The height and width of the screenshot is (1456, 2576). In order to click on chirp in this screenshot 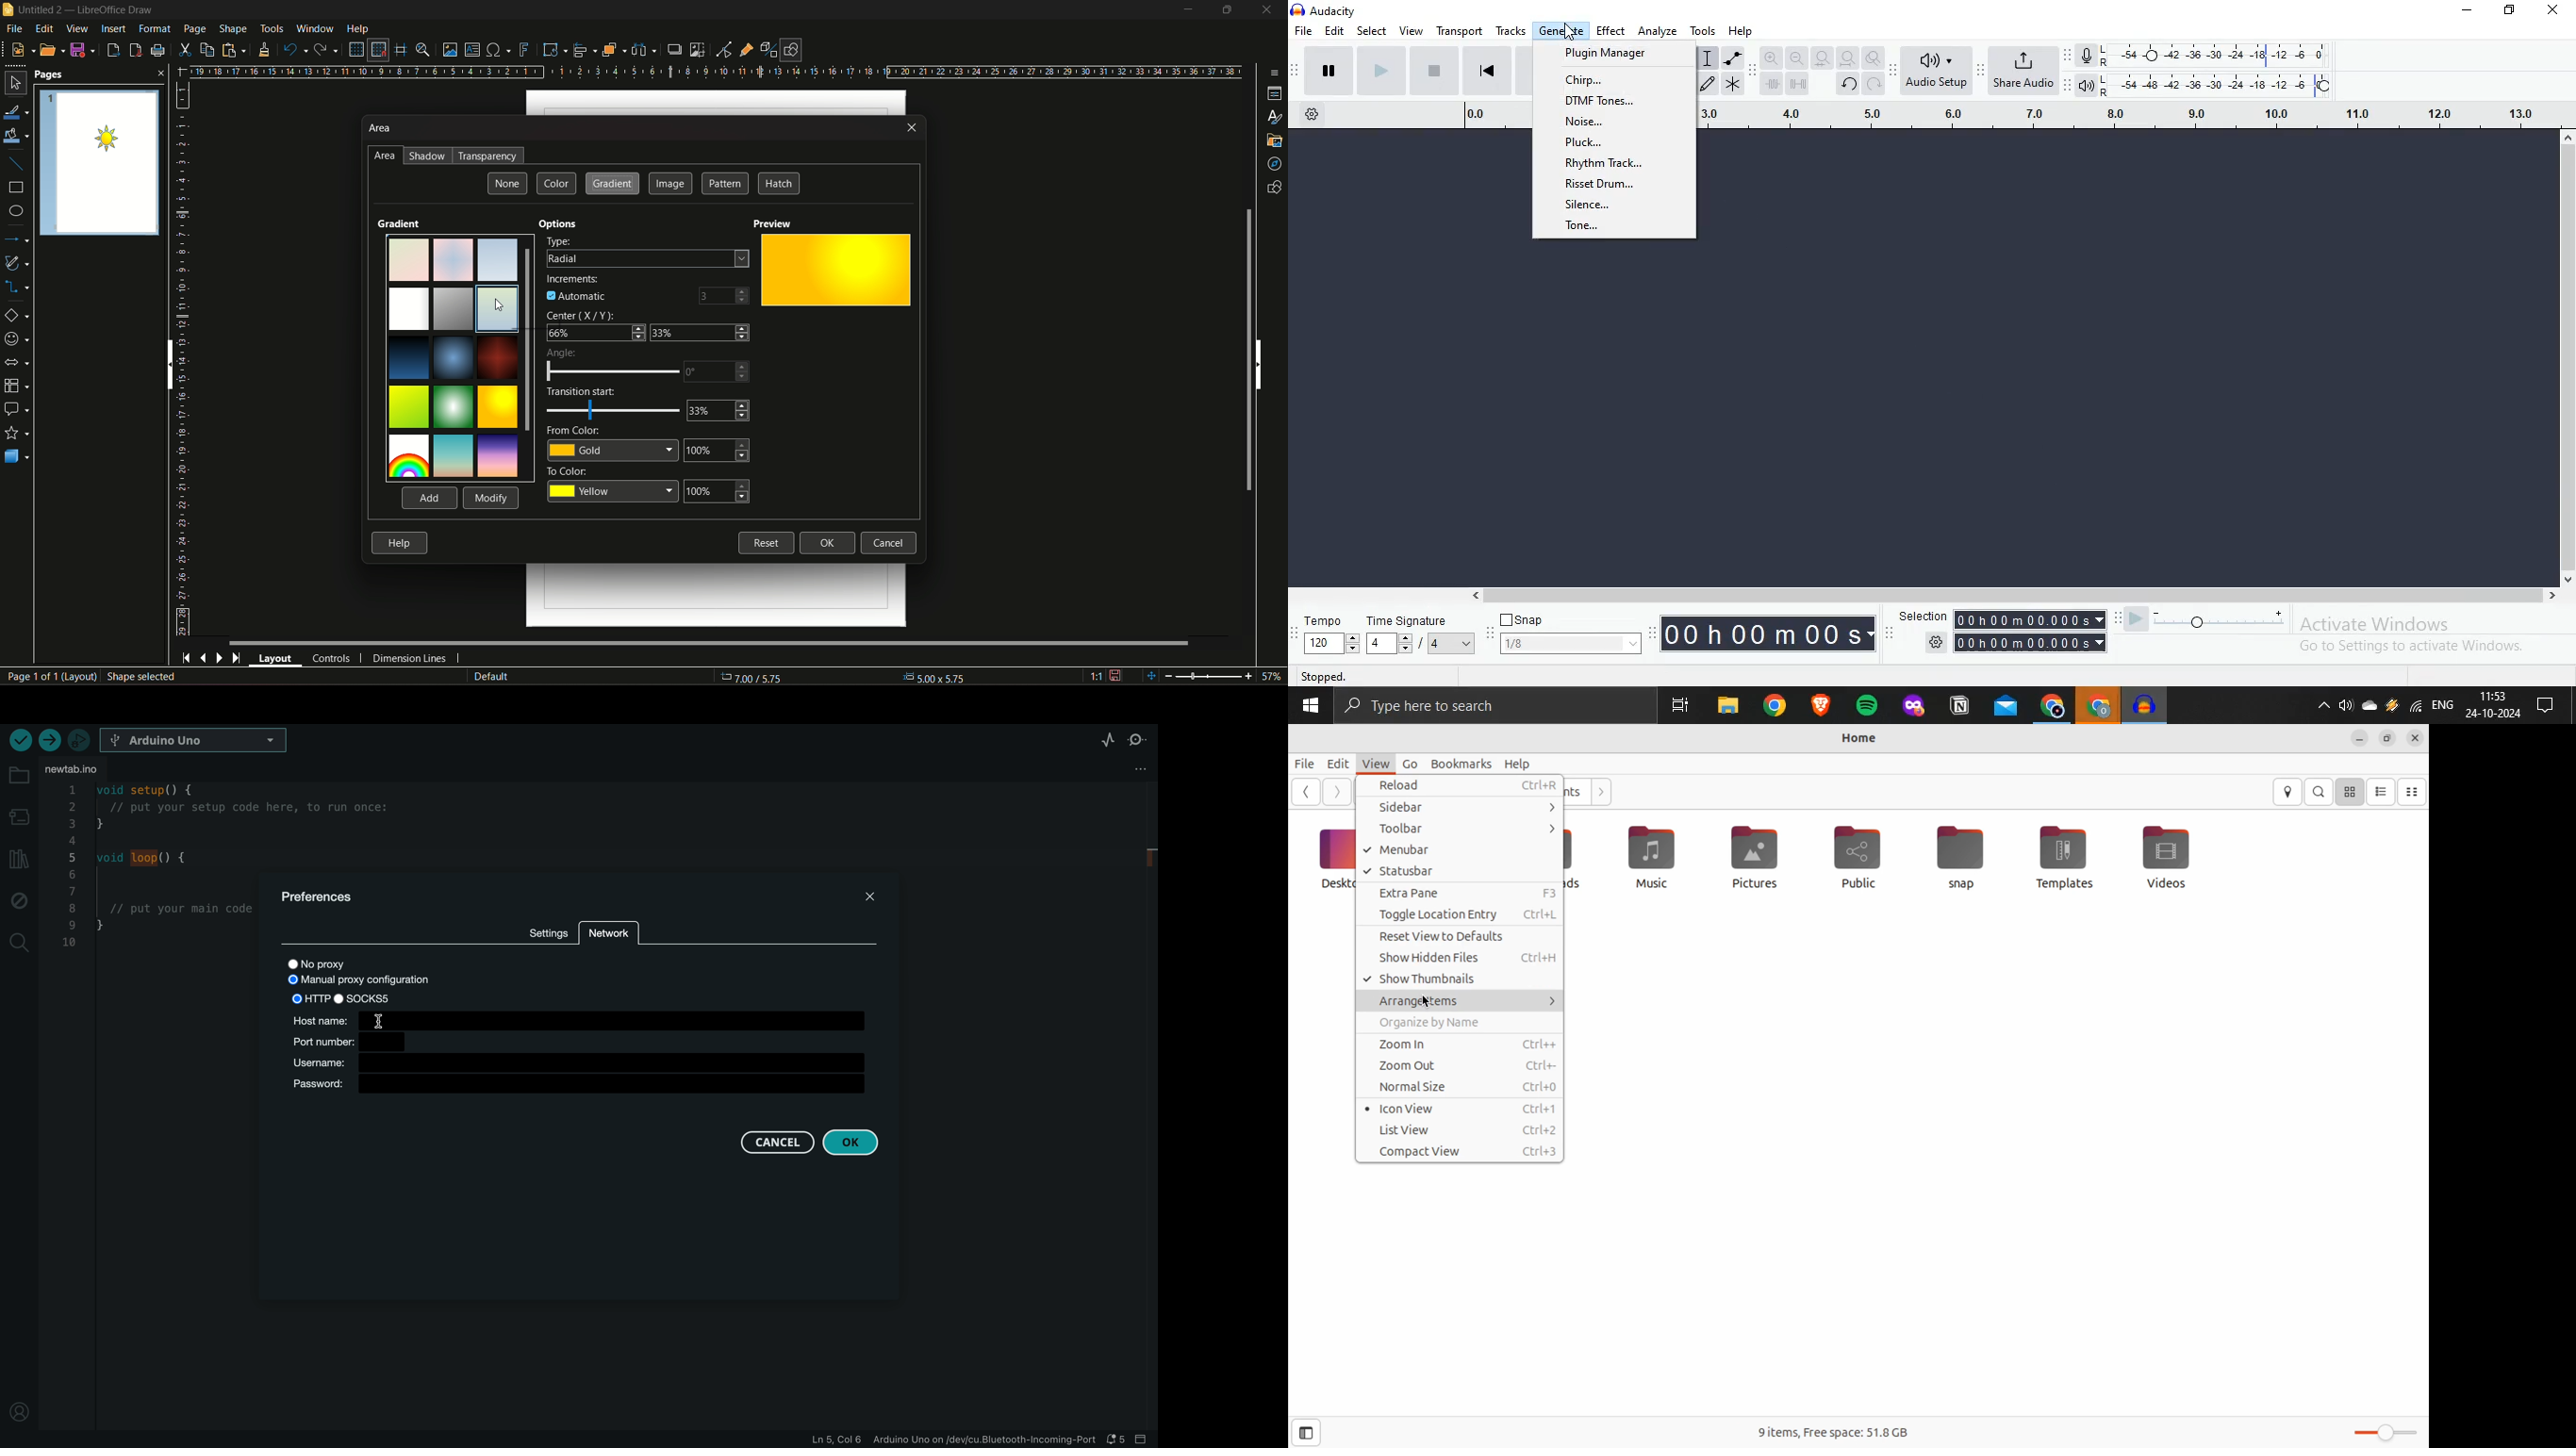, I will do `click(1612, 77)`.